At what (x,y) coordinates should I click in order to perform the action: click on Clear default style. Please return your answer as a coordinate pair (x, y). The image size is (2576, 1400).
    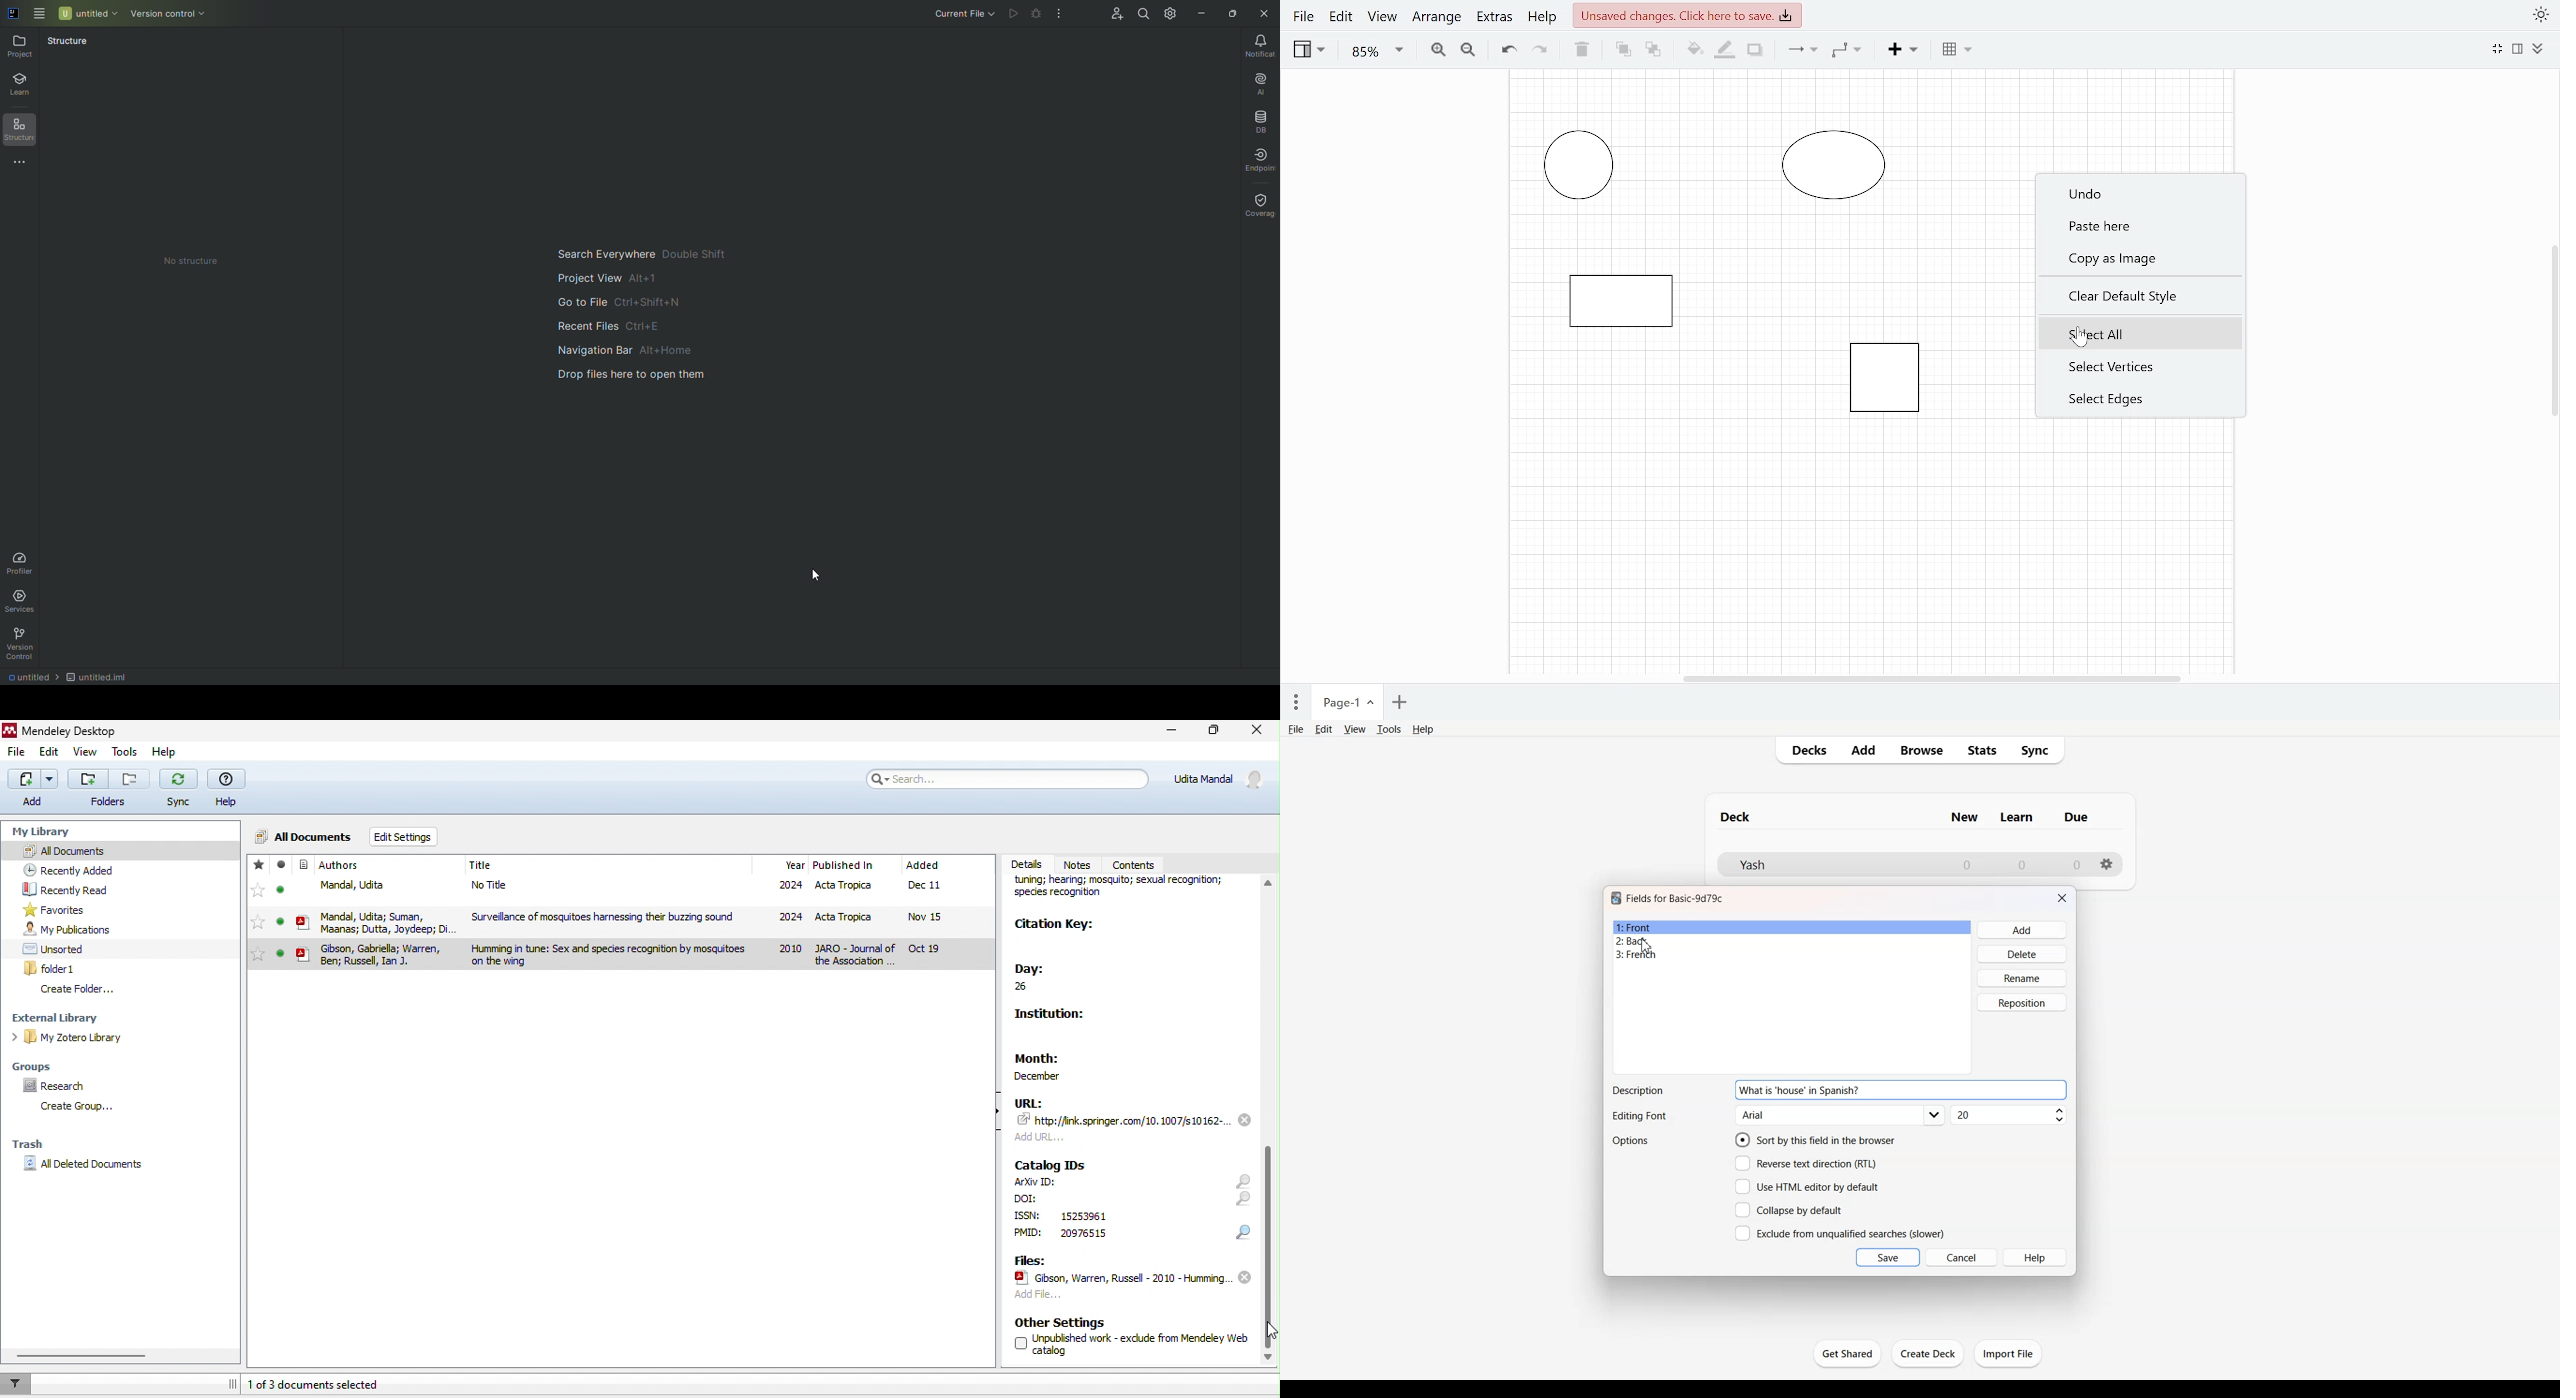
    Looking at the image, I should click on (2136, 296).